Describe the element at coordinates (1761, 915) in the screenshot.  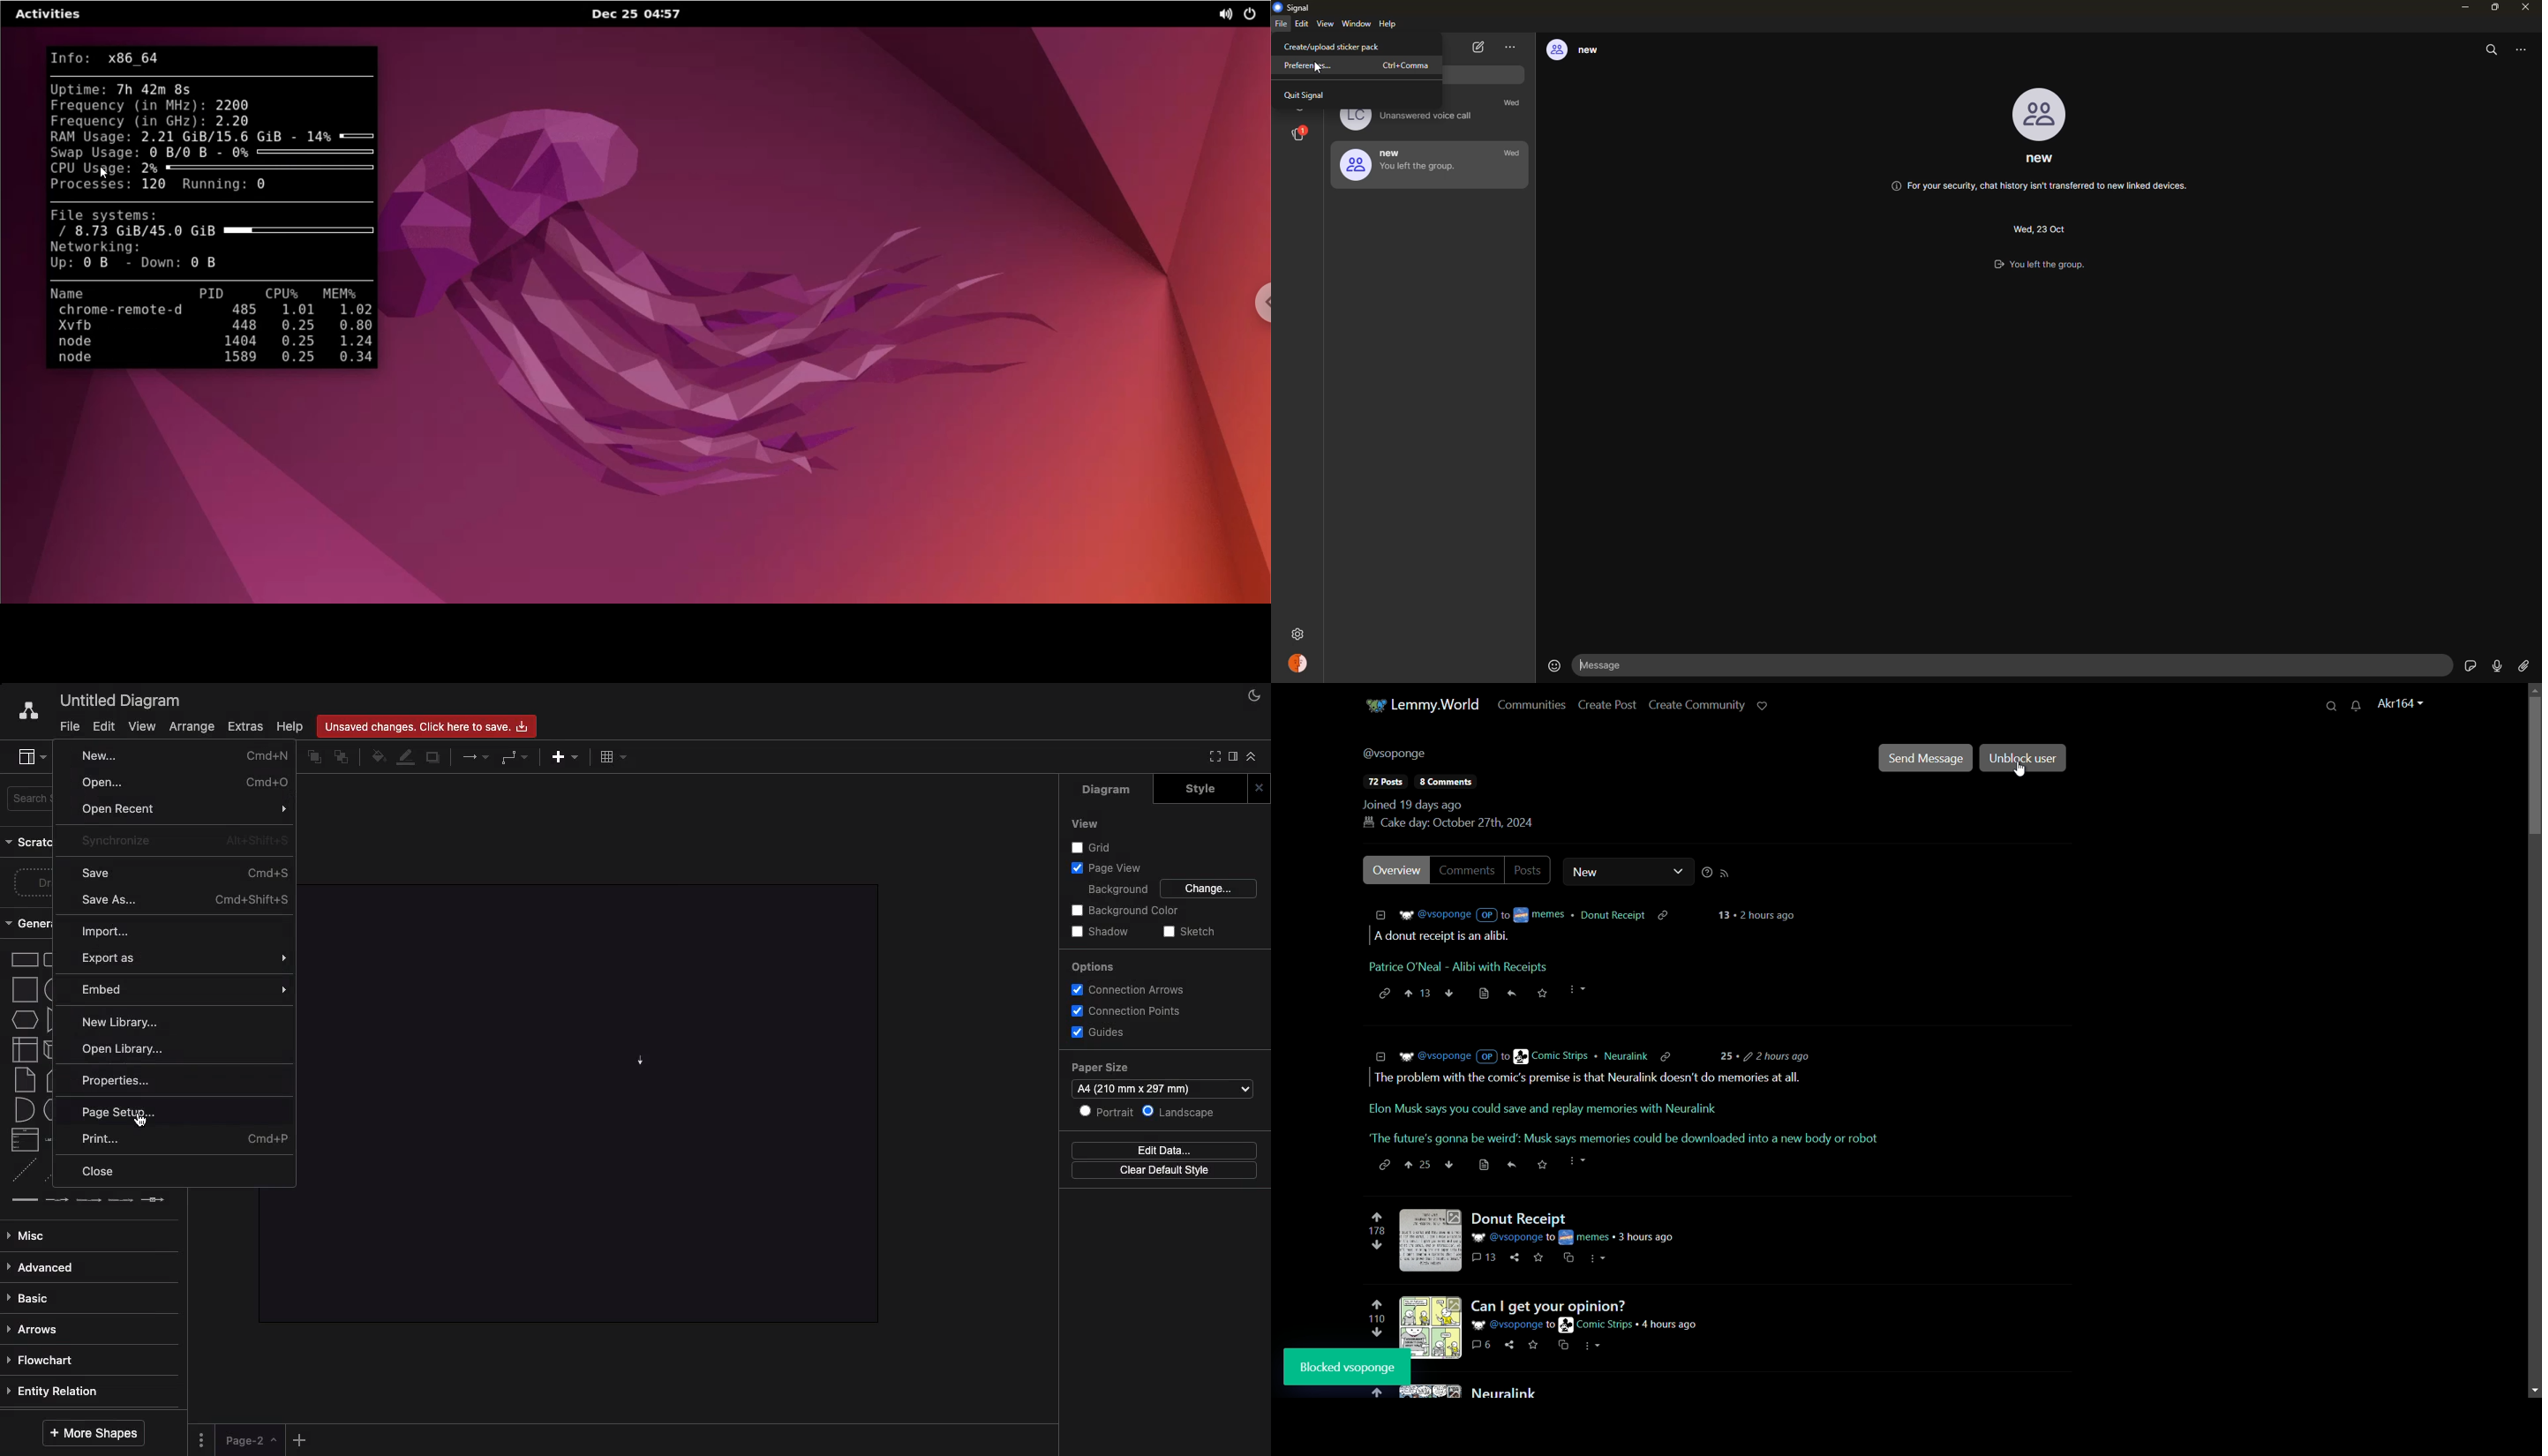
I see `time` at that location.